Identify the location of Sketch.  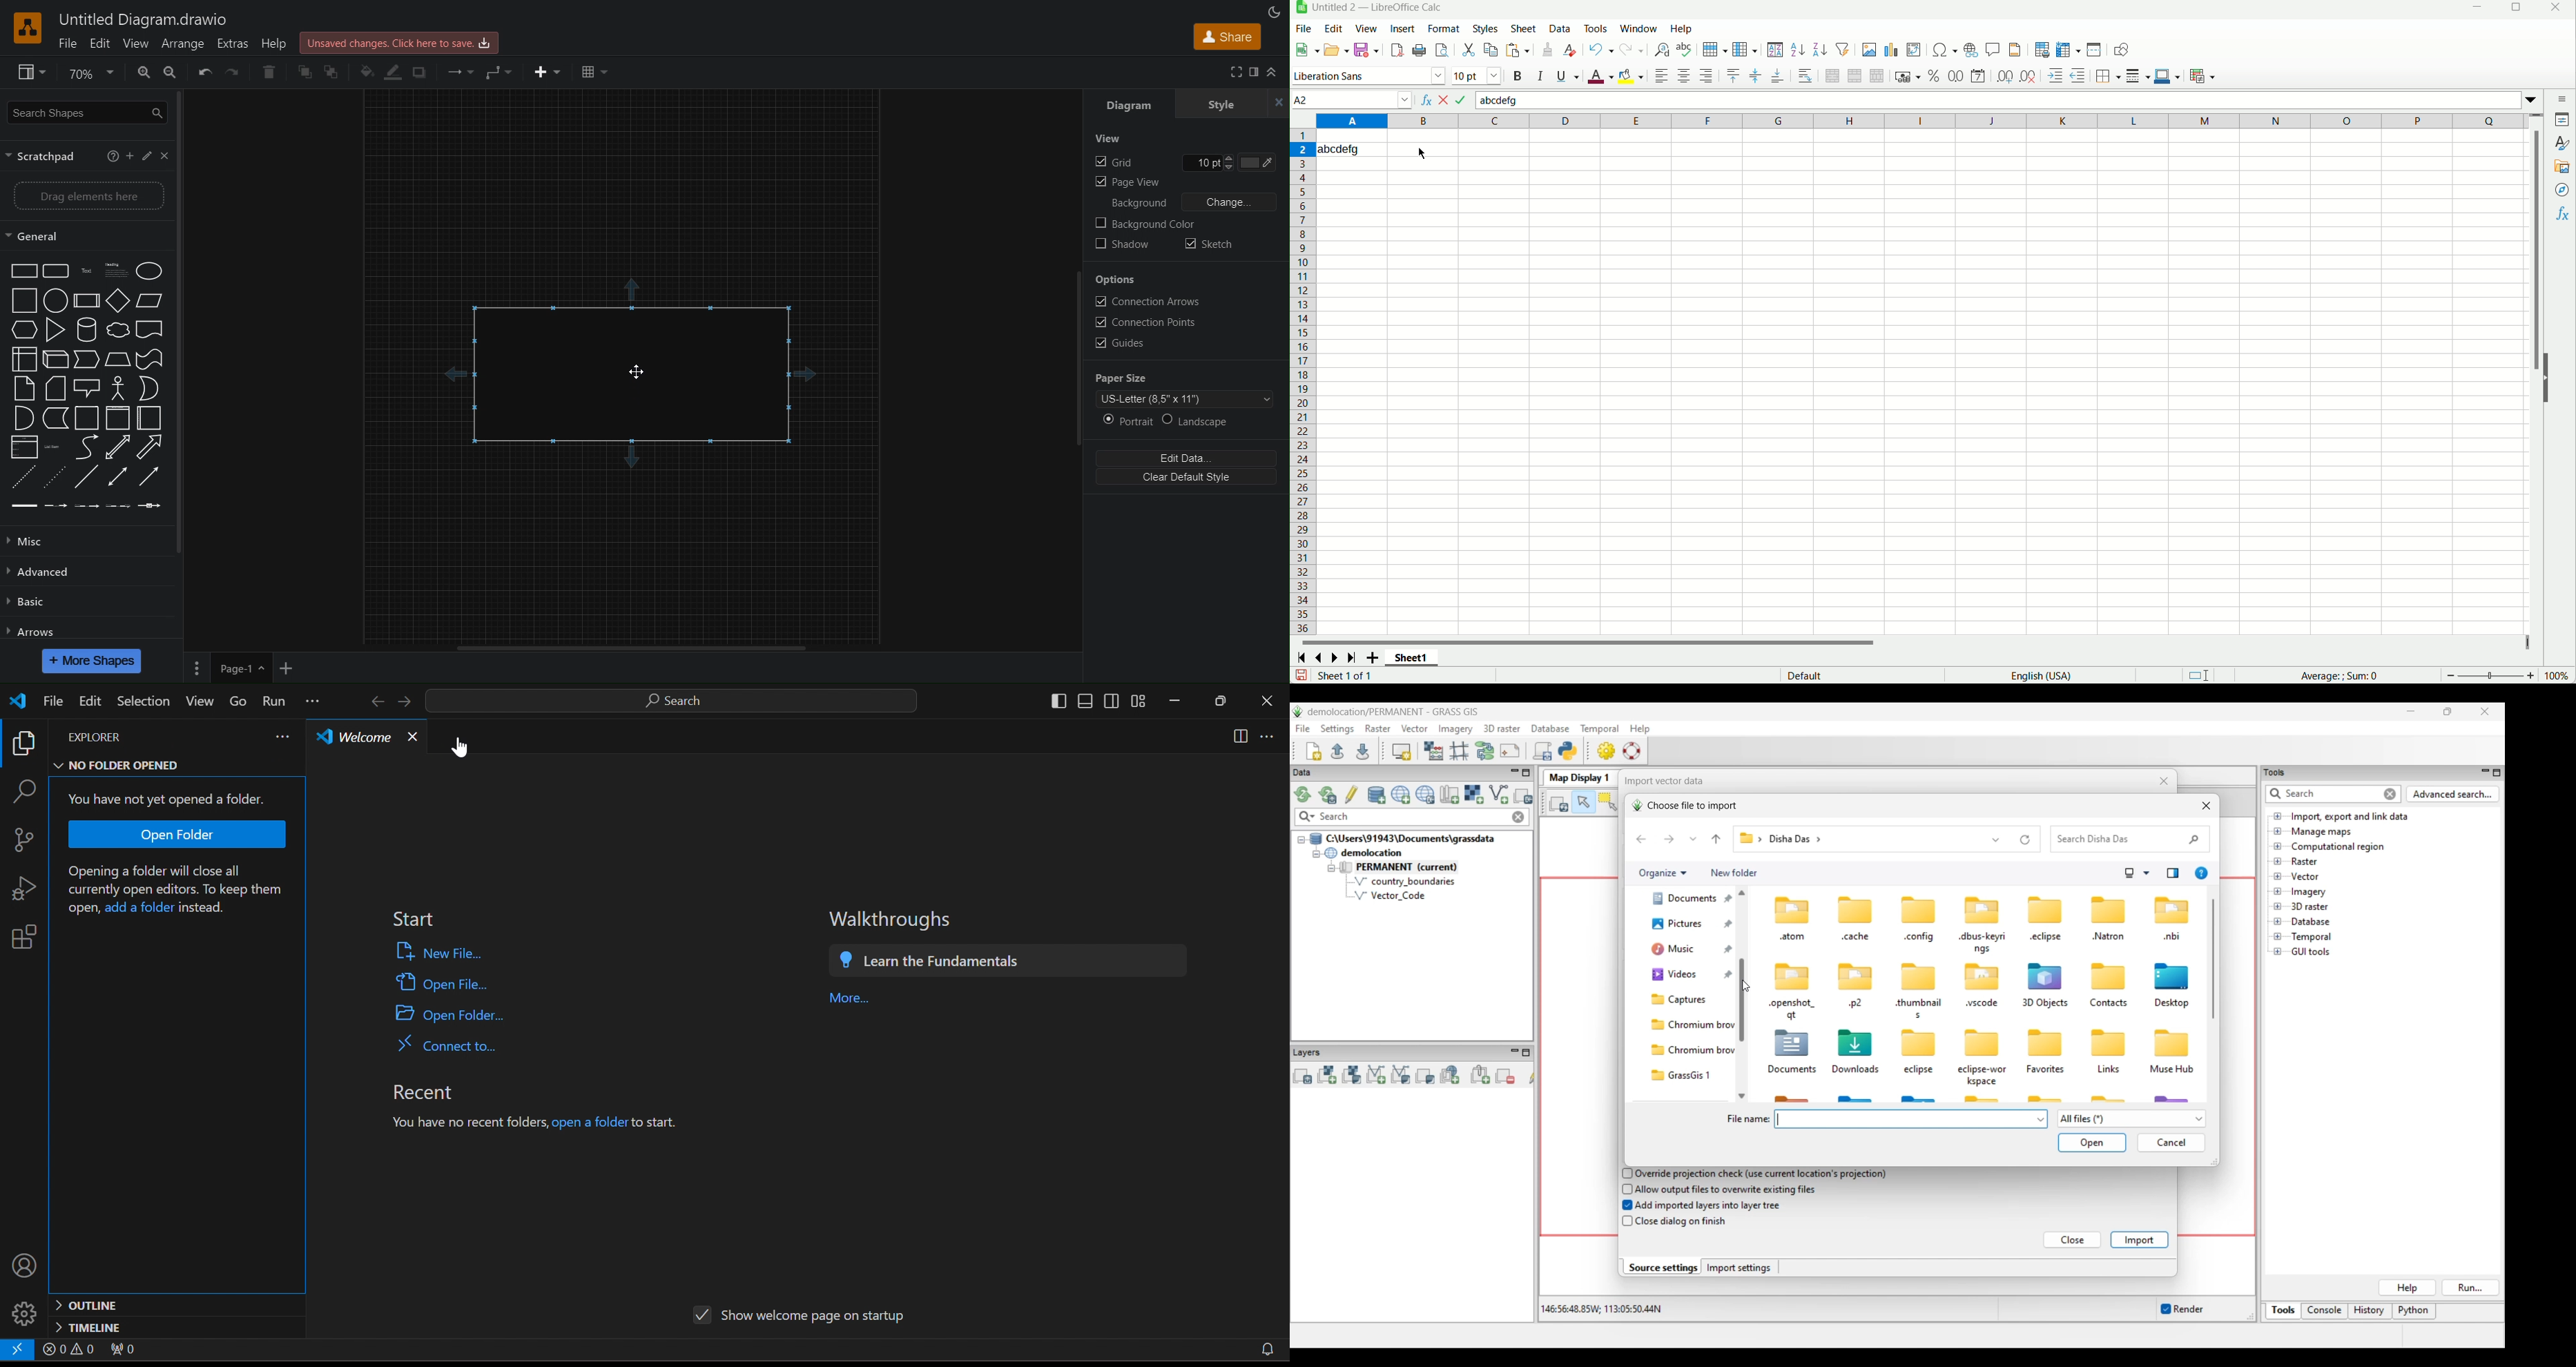
(1211, 246).